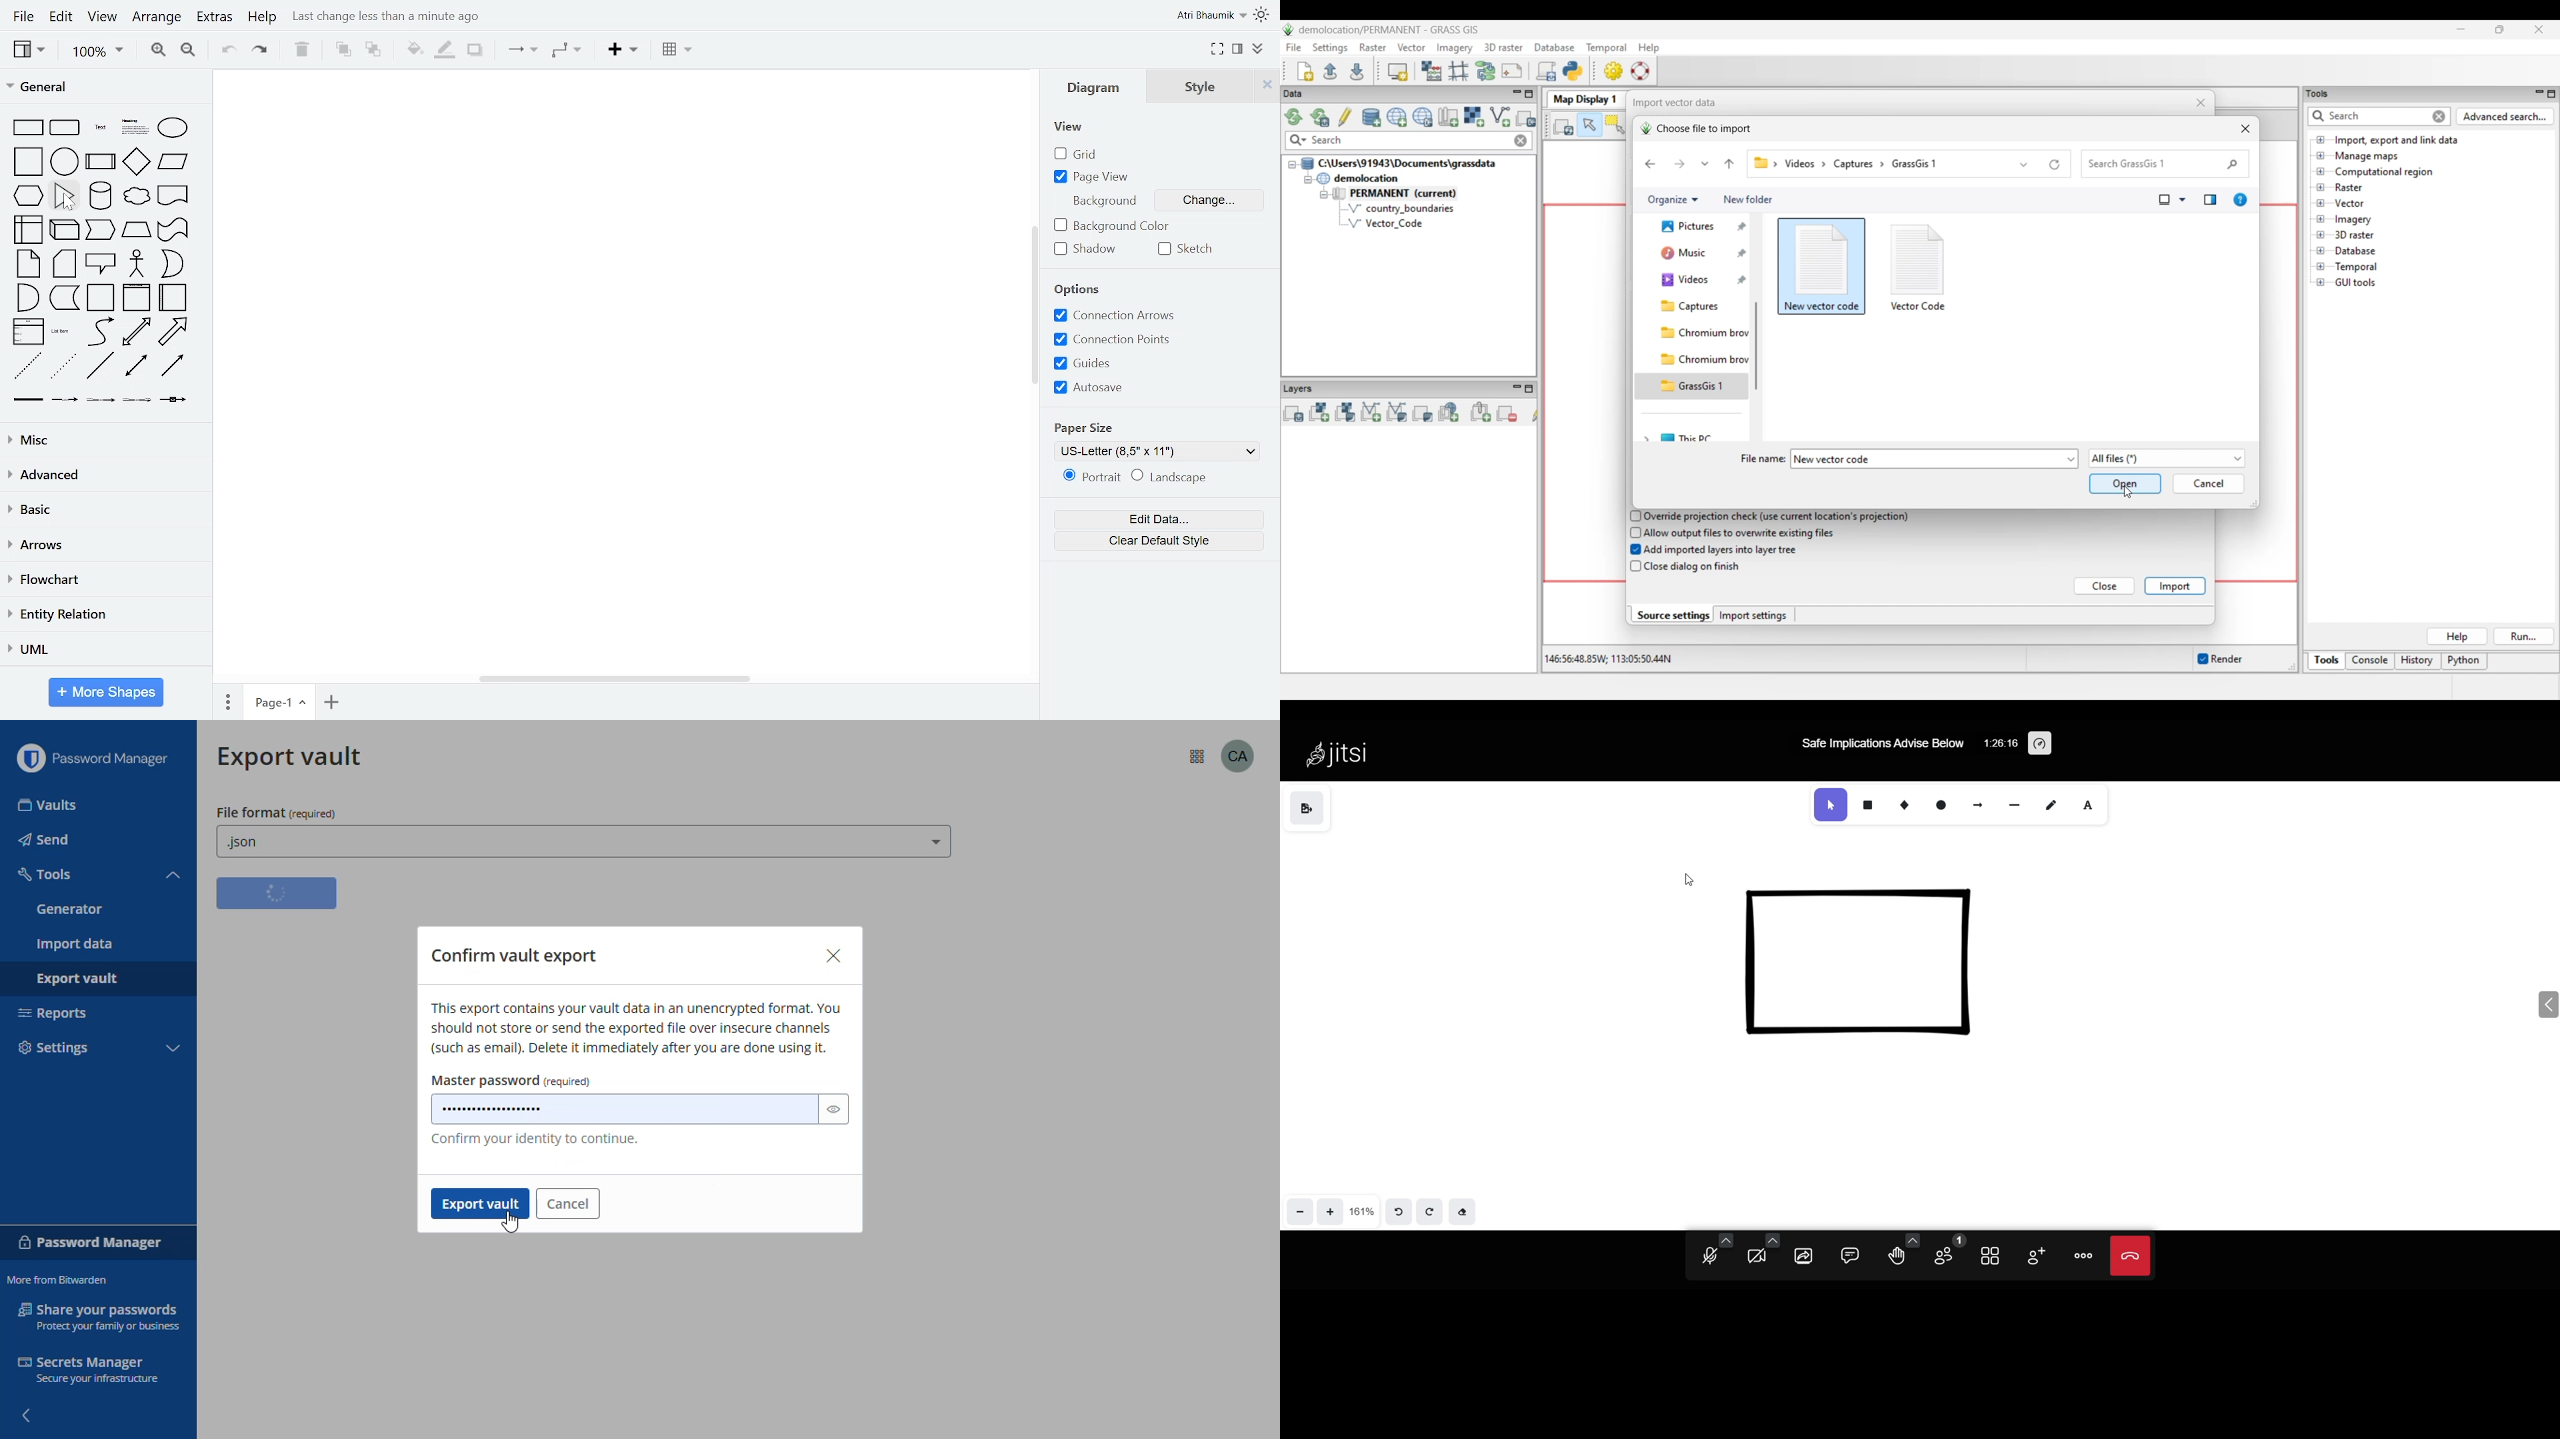 The width and height of the screenshot is (2576, 1456). Describe the element at coordinates (330, 700) in the screenshot. I see `add page` at that location.